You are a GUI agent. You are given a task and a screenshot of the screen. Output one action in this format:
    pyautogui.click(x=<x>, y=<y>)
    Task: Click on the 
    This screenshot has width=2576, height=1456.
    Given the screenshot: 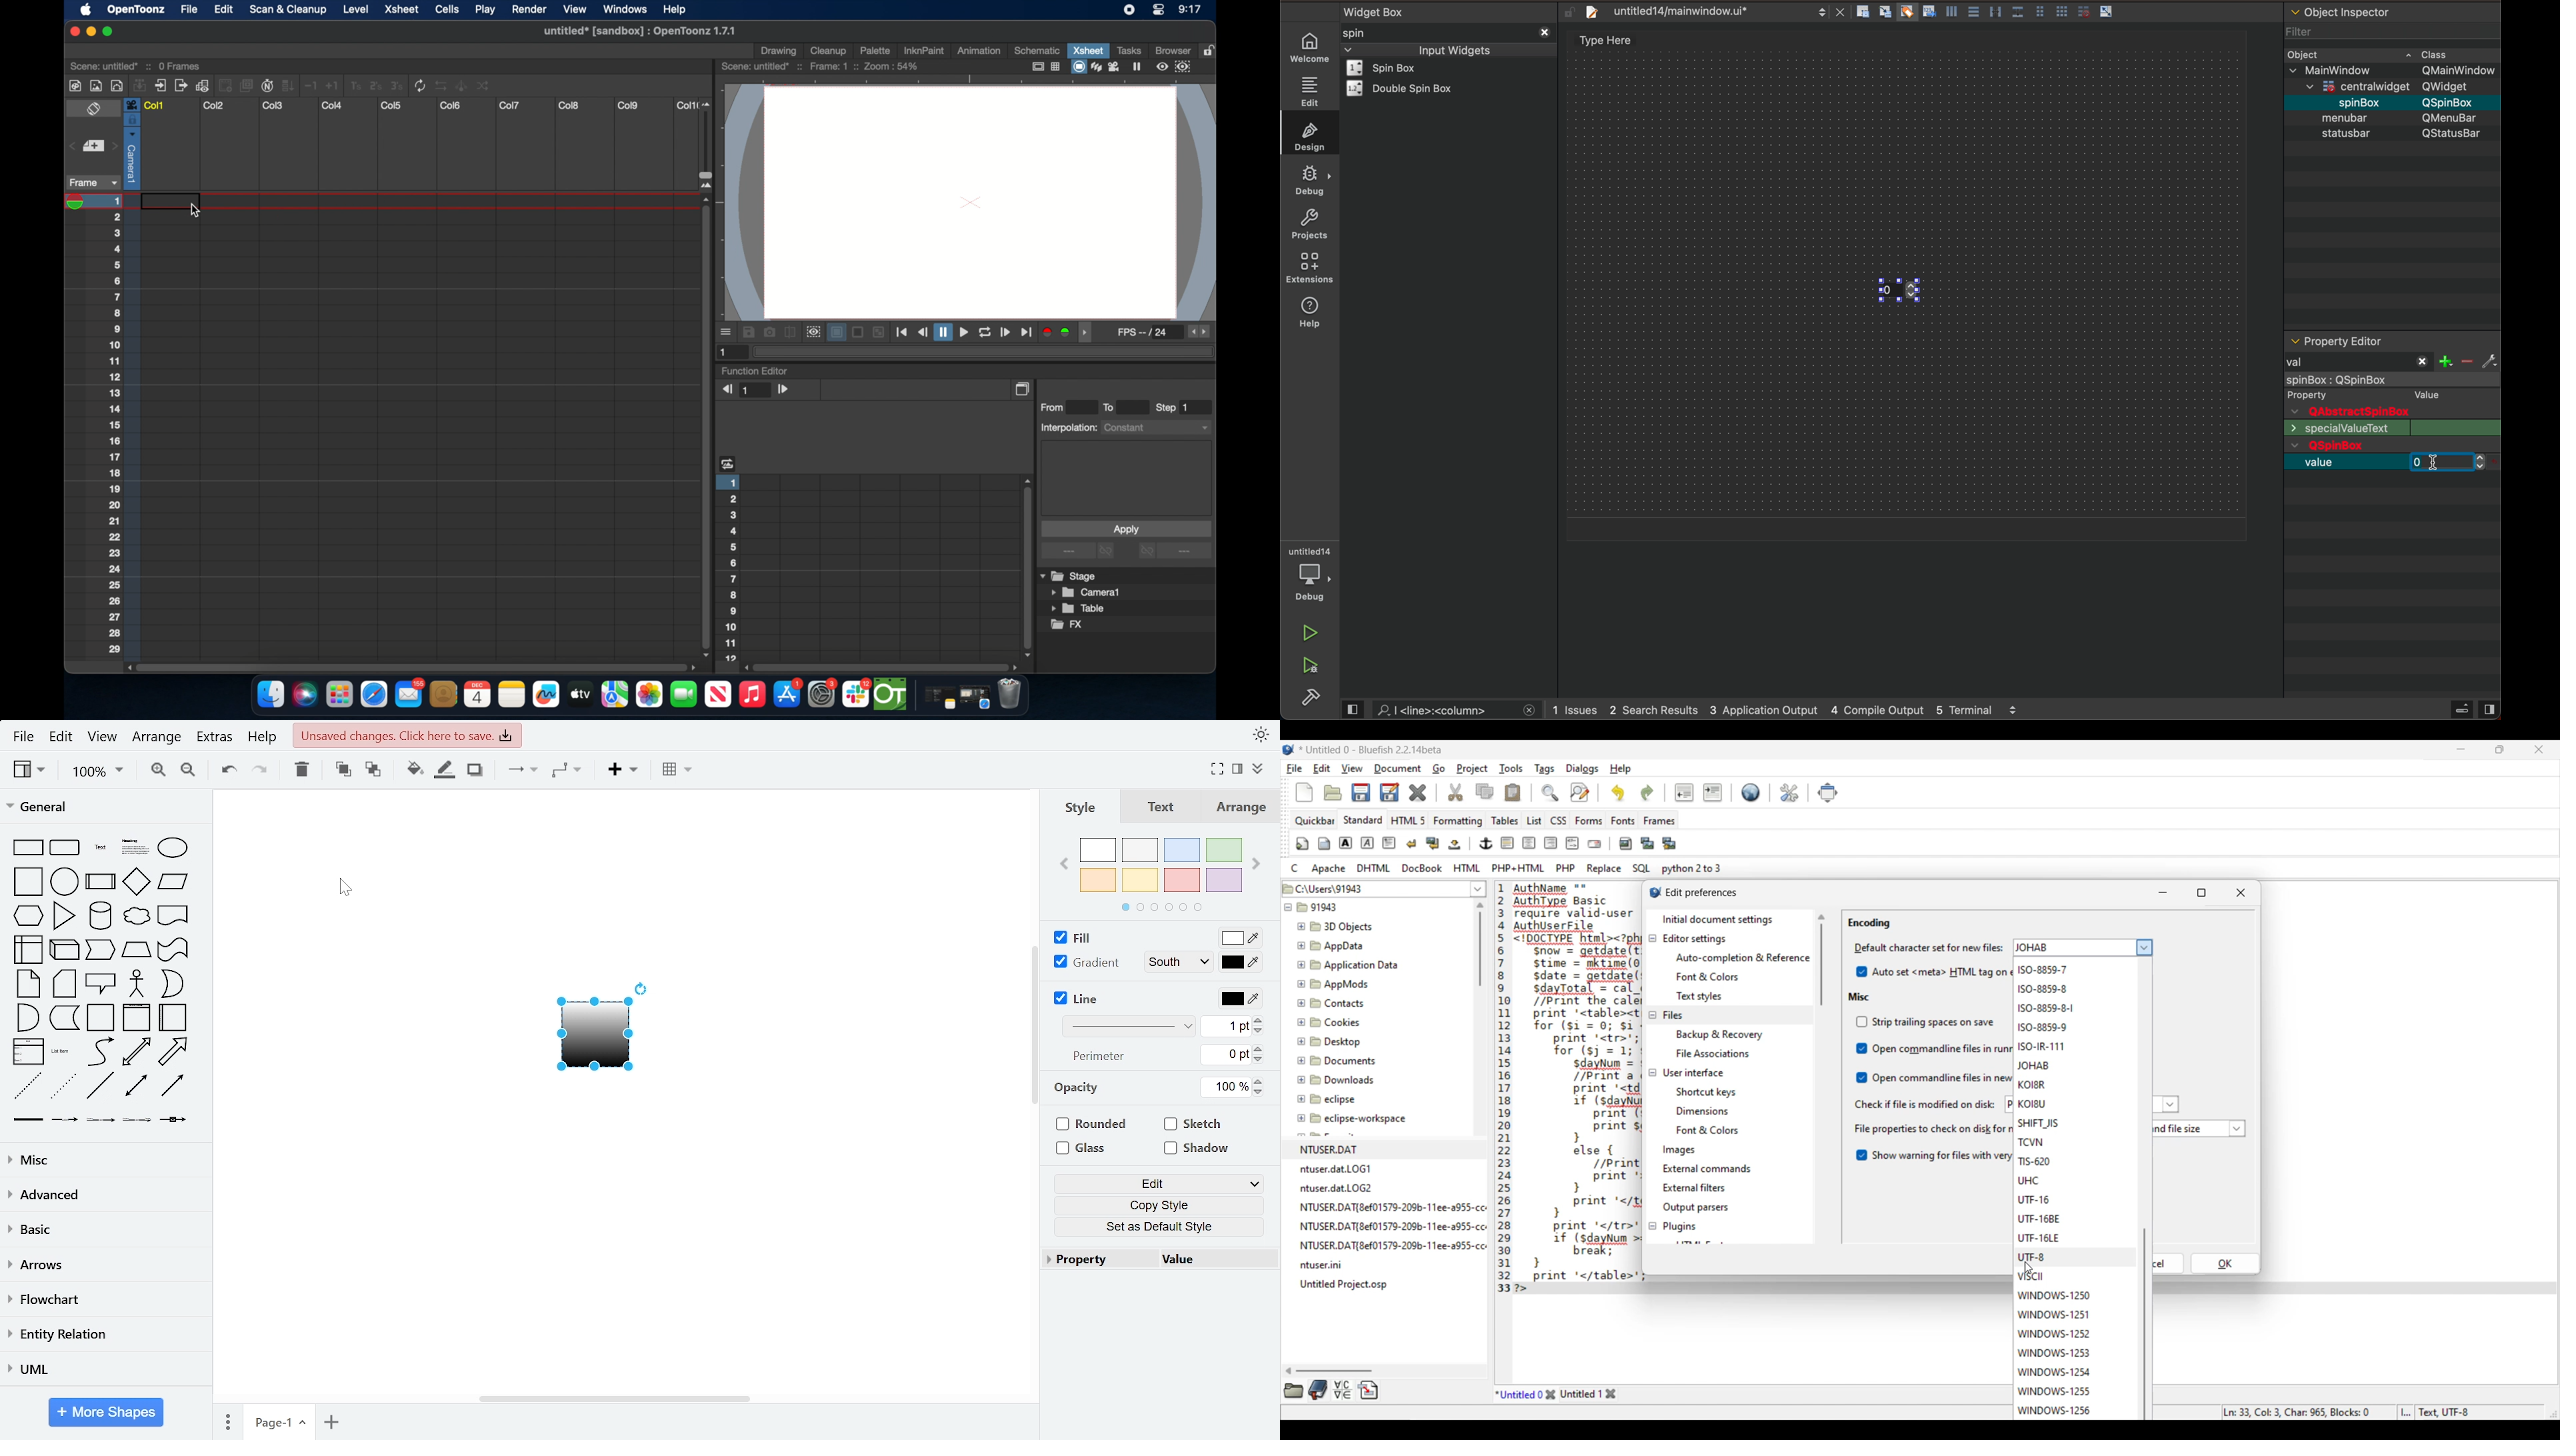 What is the action you would take?
    pyautogui.click(x=2458, y=70)
    